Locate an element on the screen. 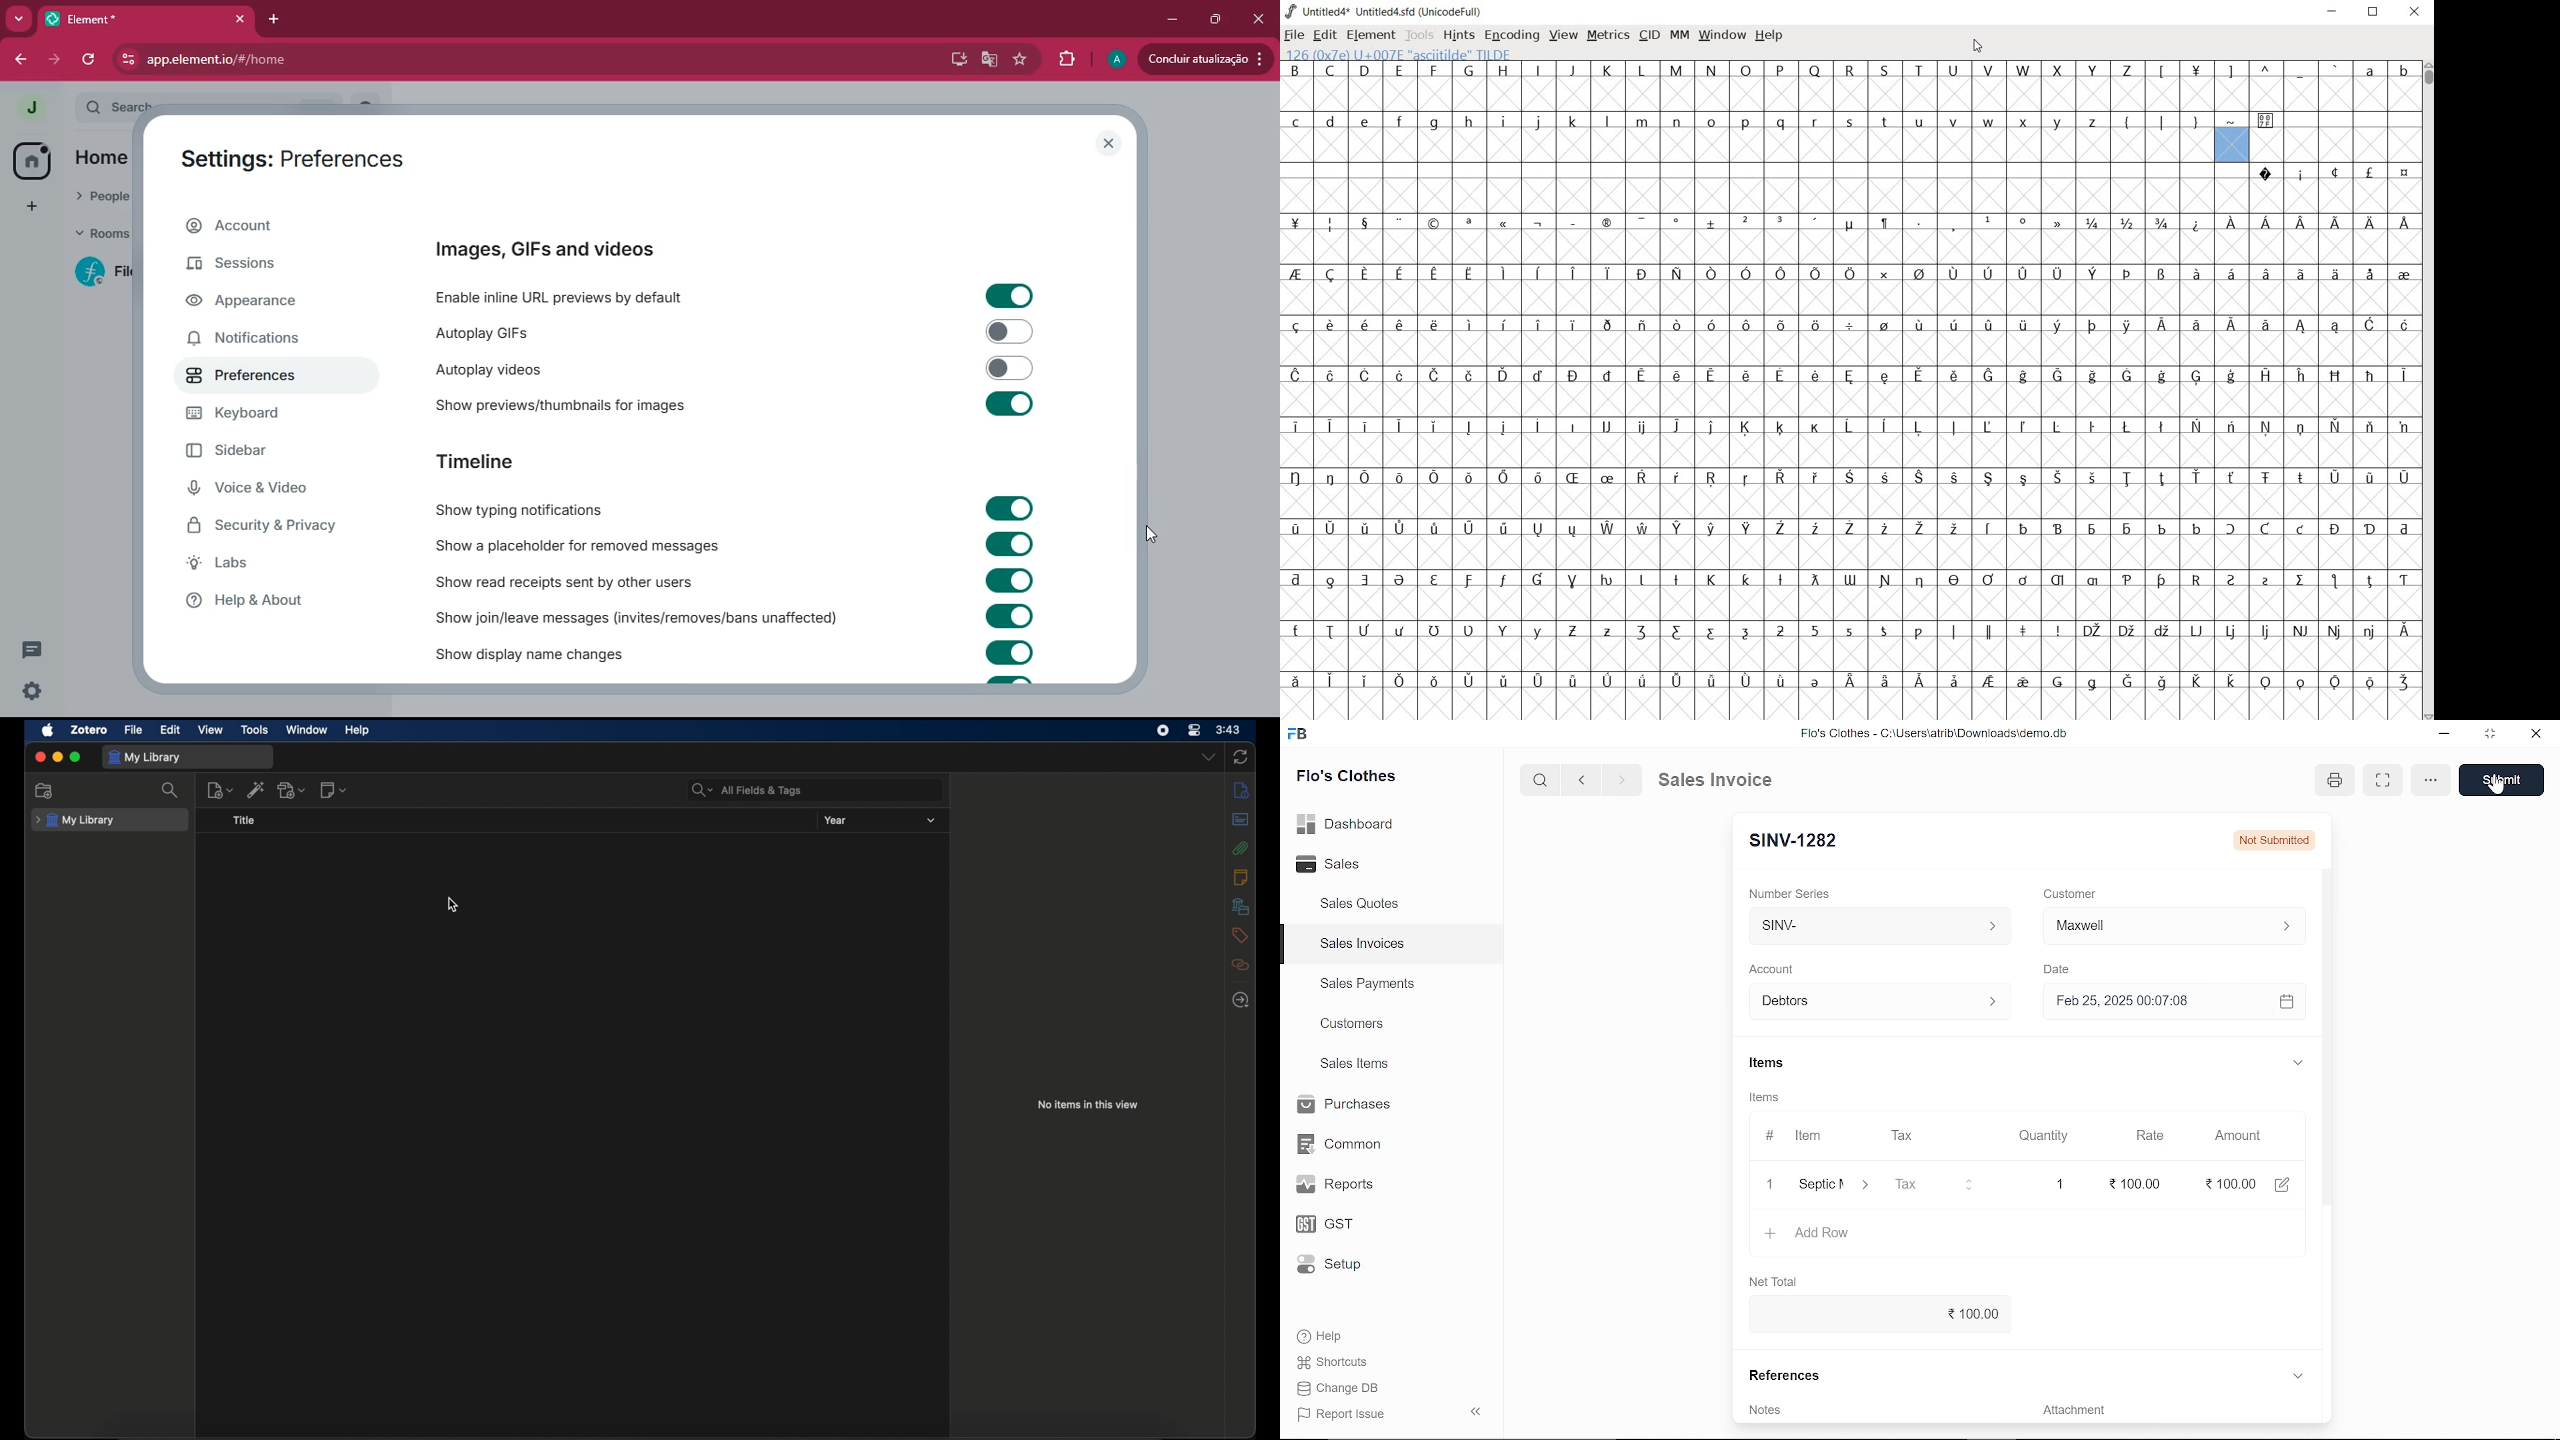  add item by identifier is located at coordinates (257, 789).